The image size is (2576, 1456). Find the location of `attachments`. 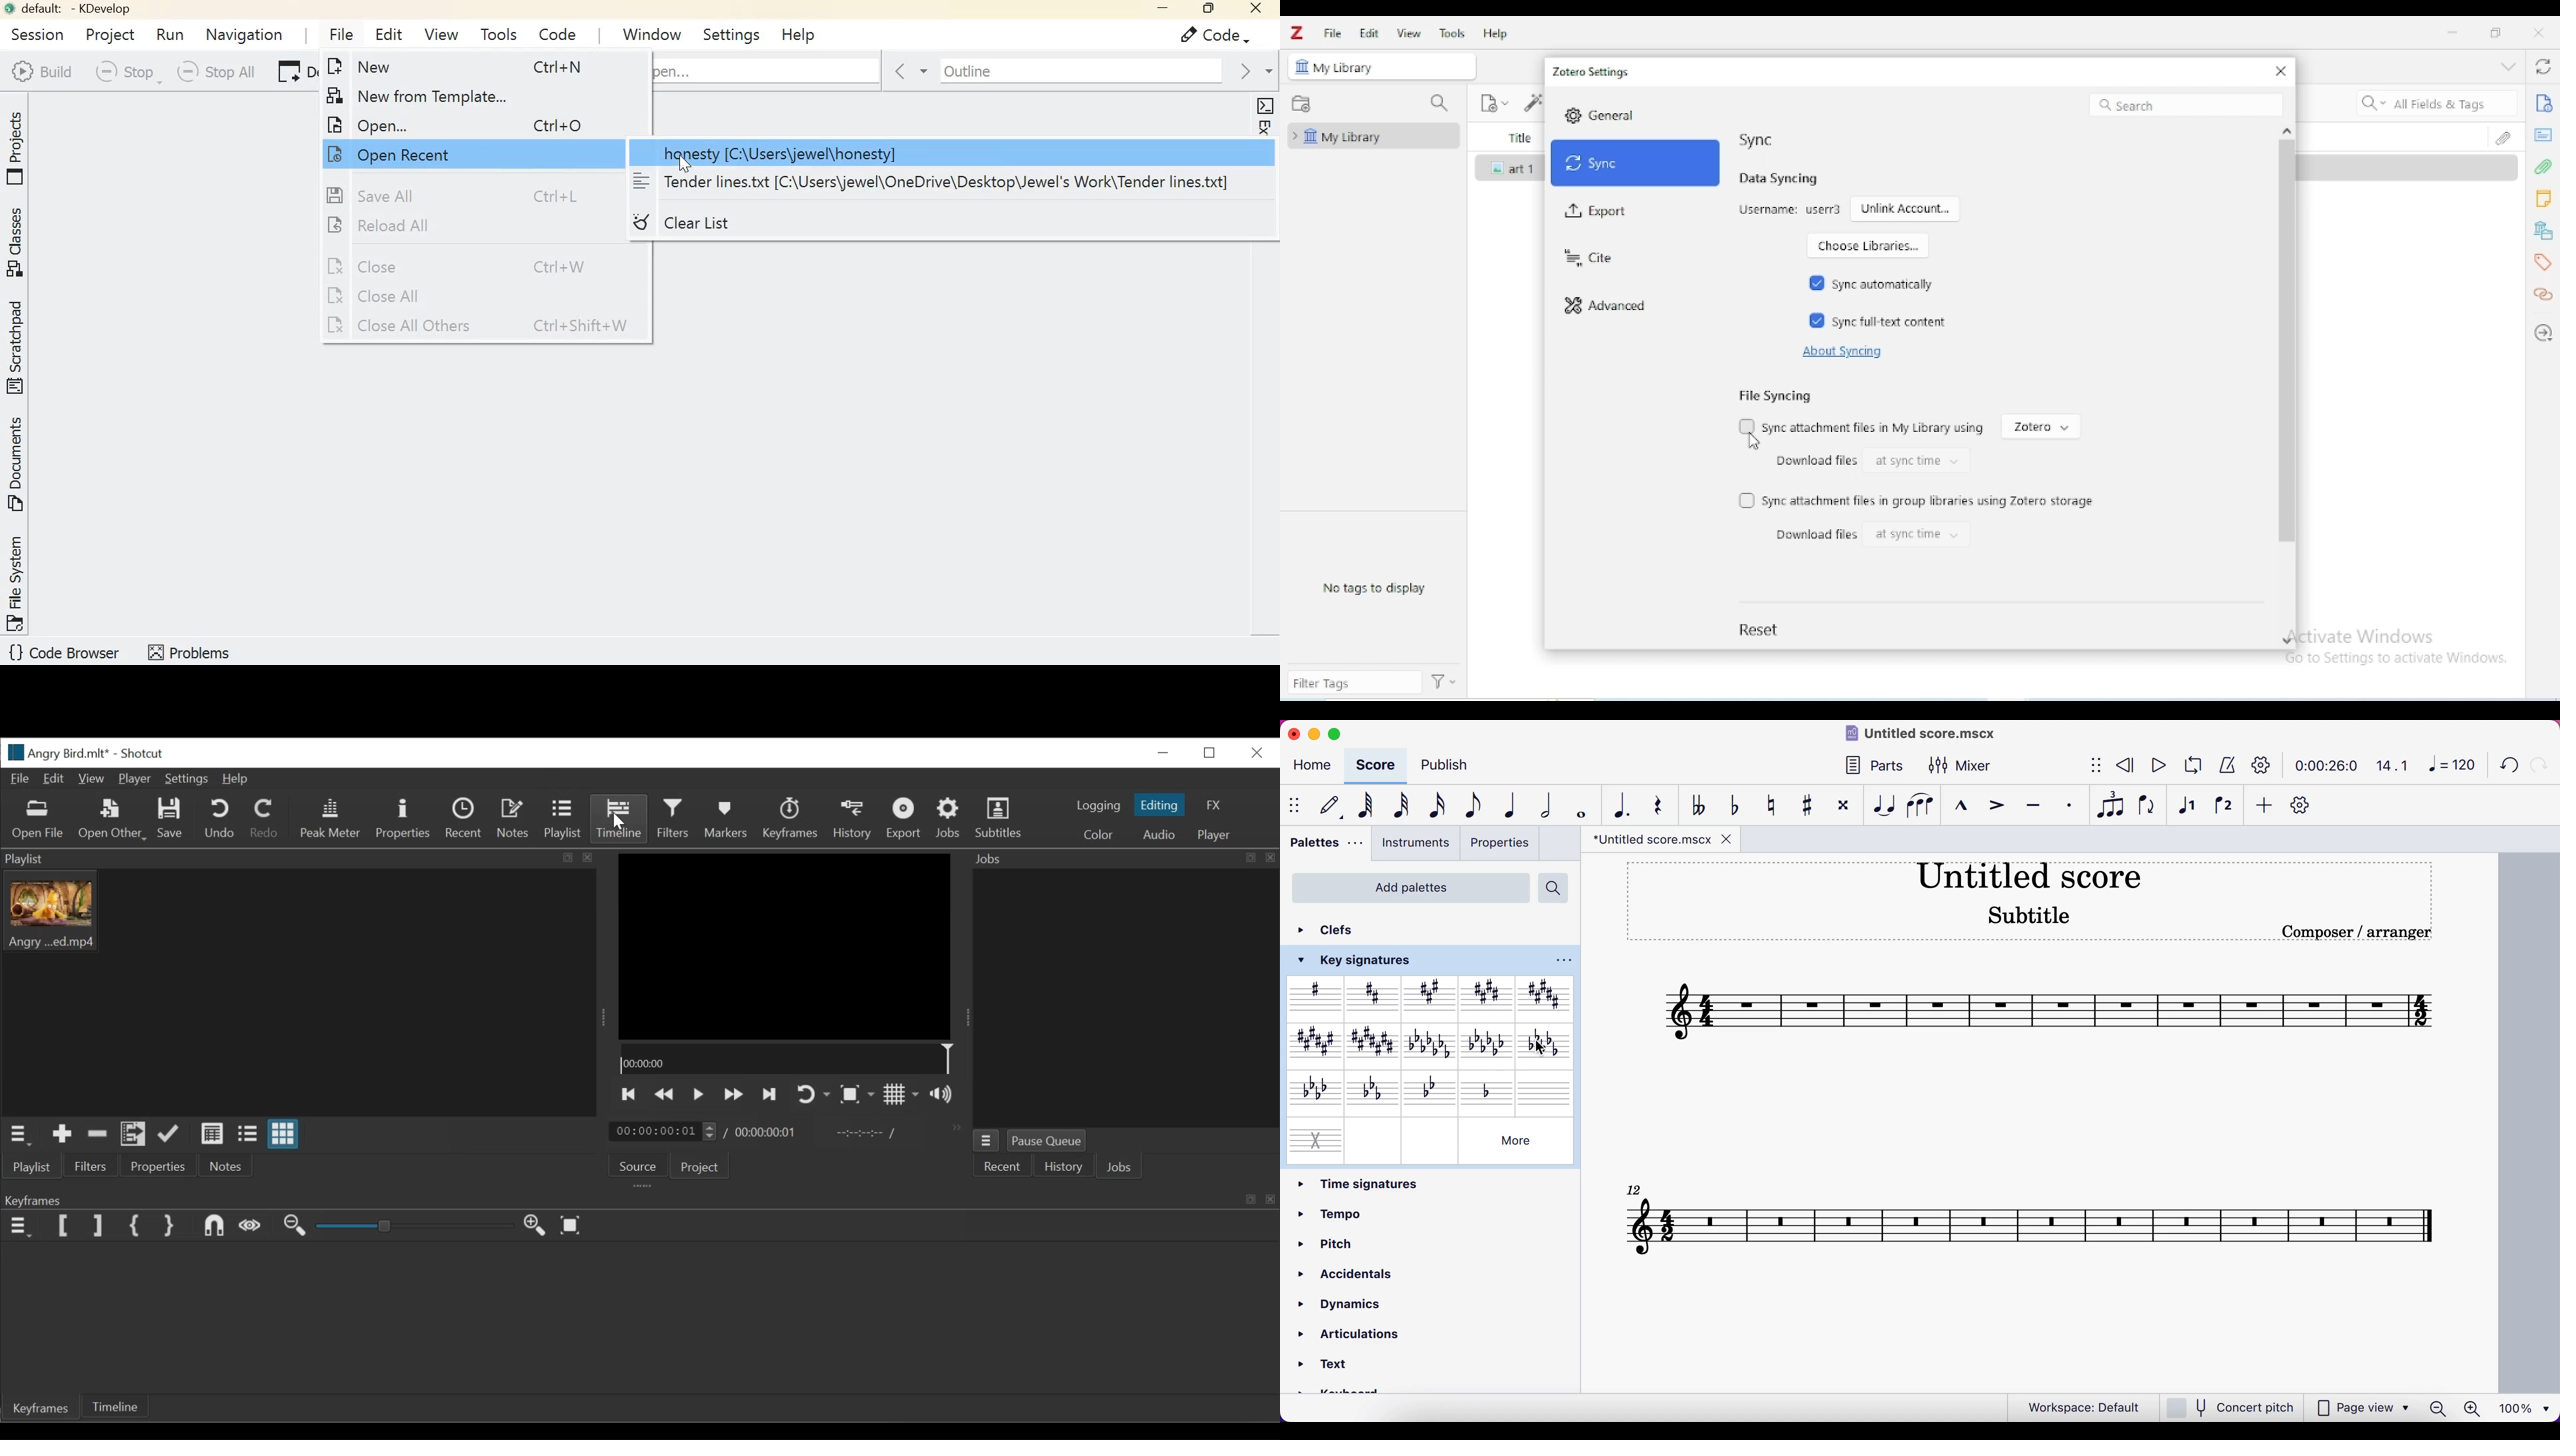

attachments is located at coordinates (2506, 136).